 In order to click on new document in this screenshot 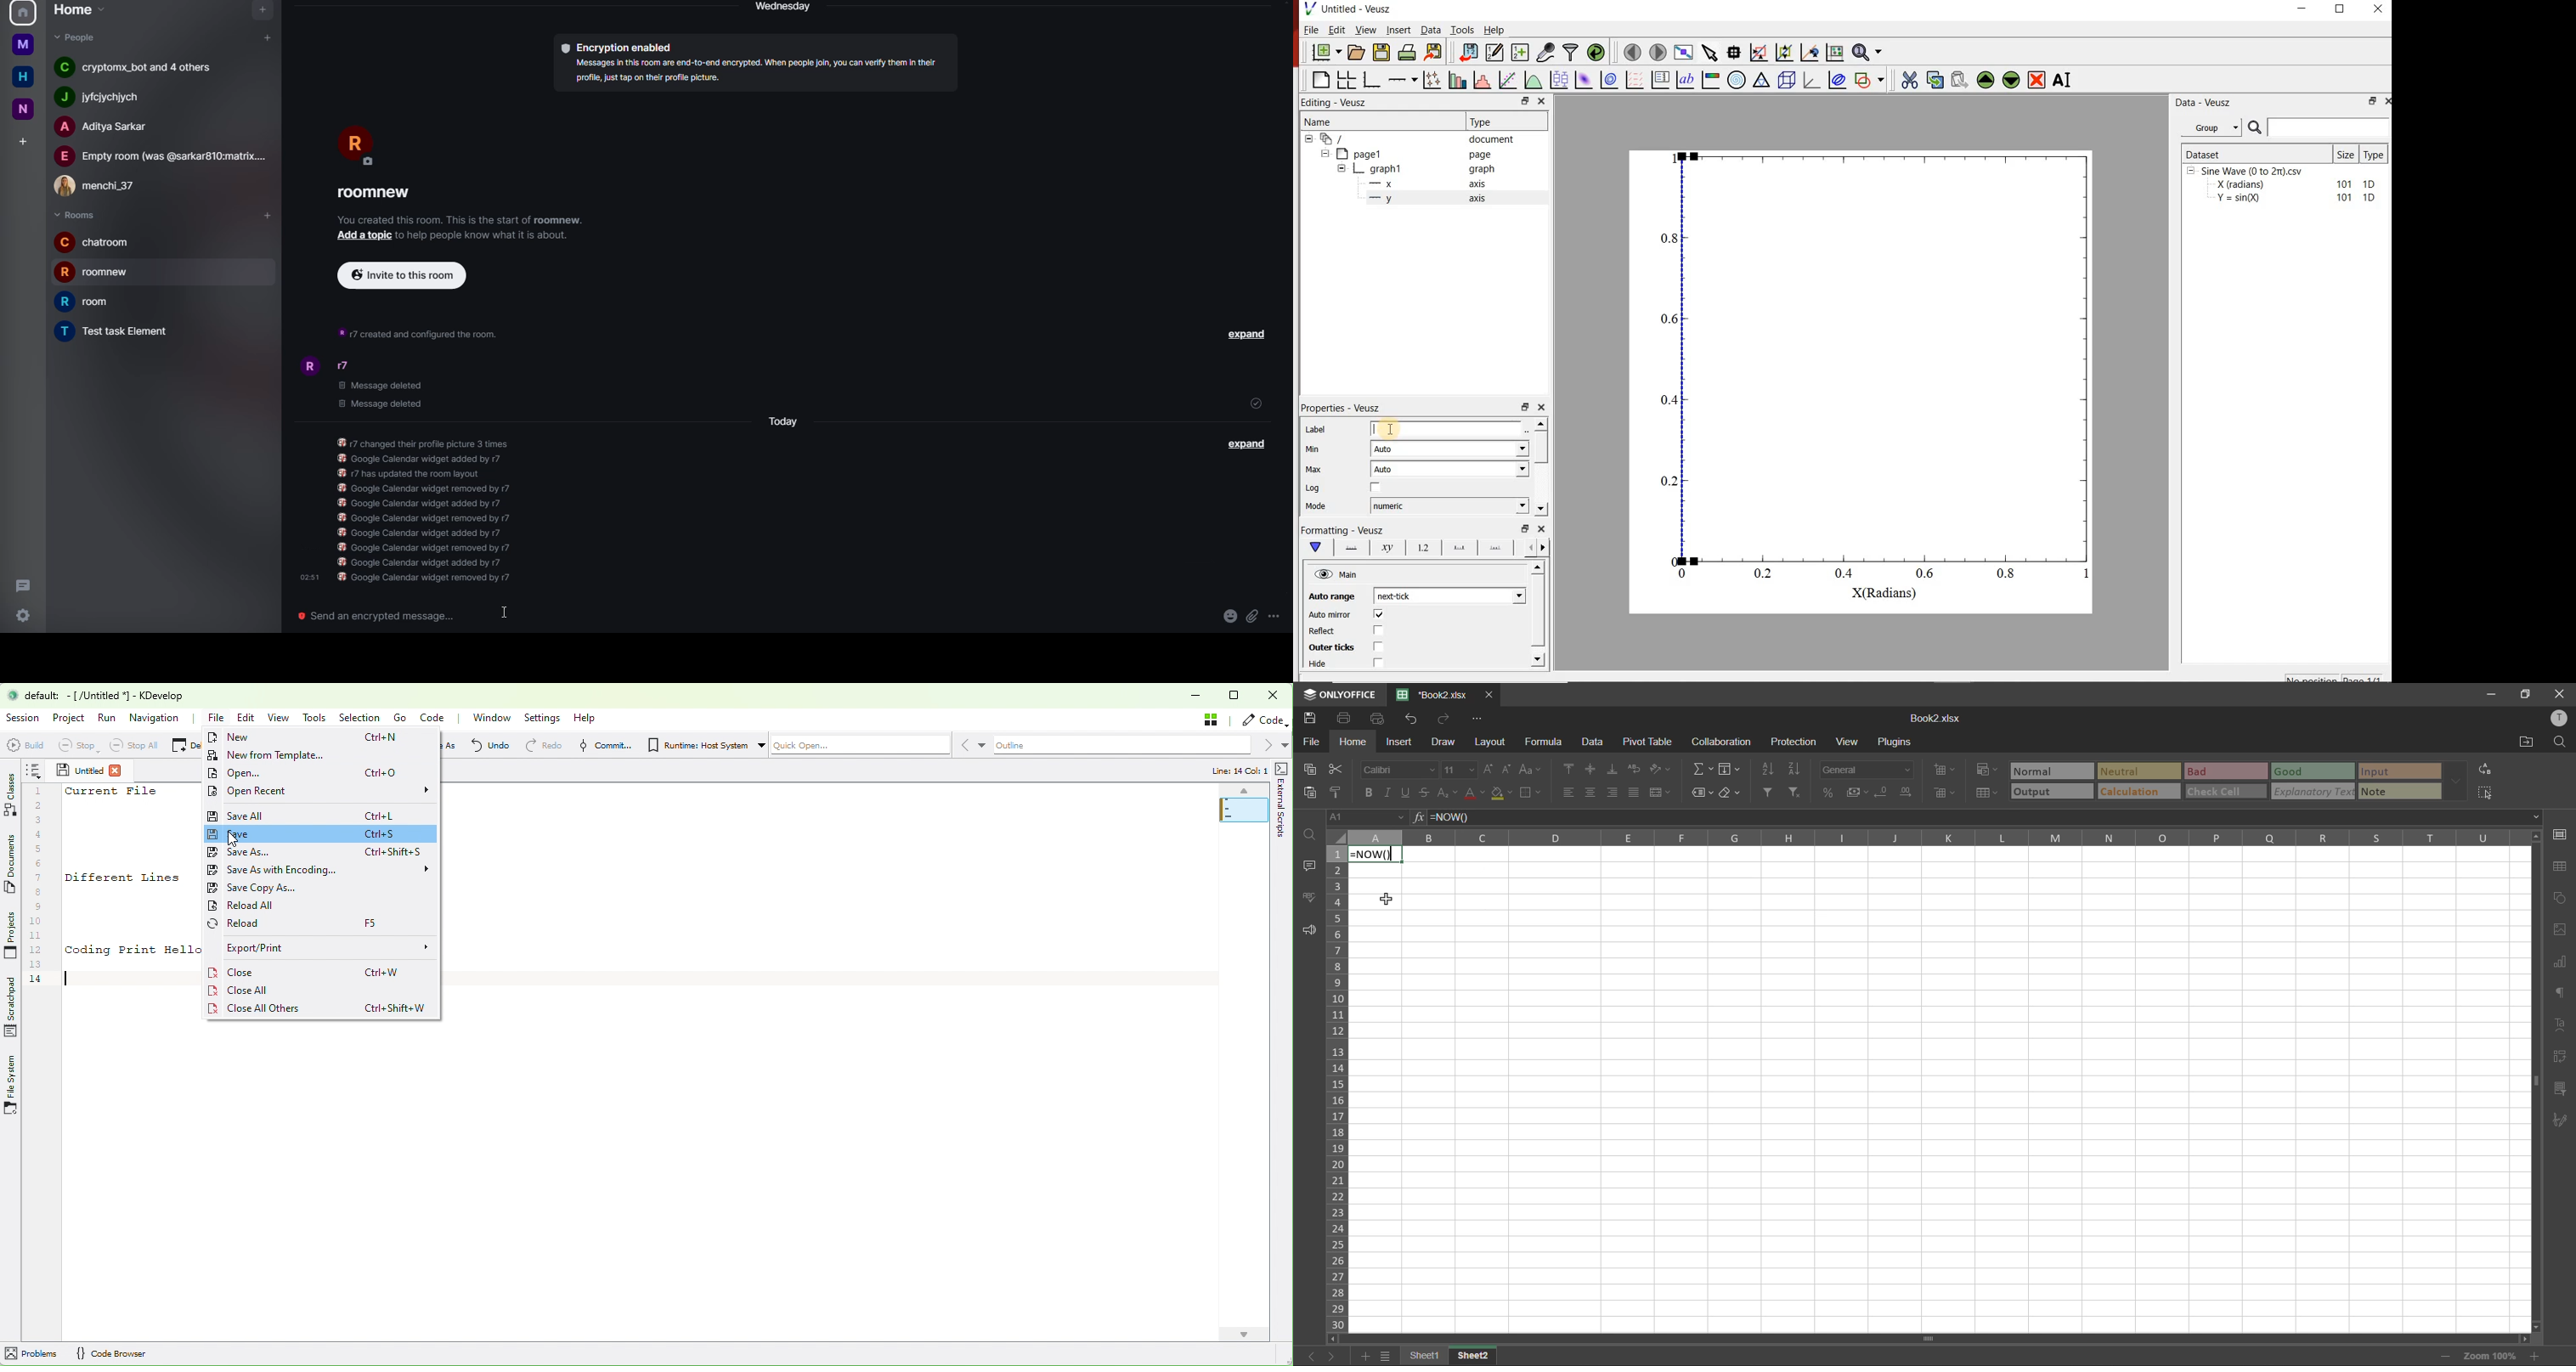, I will do `click(1326, 53)`.